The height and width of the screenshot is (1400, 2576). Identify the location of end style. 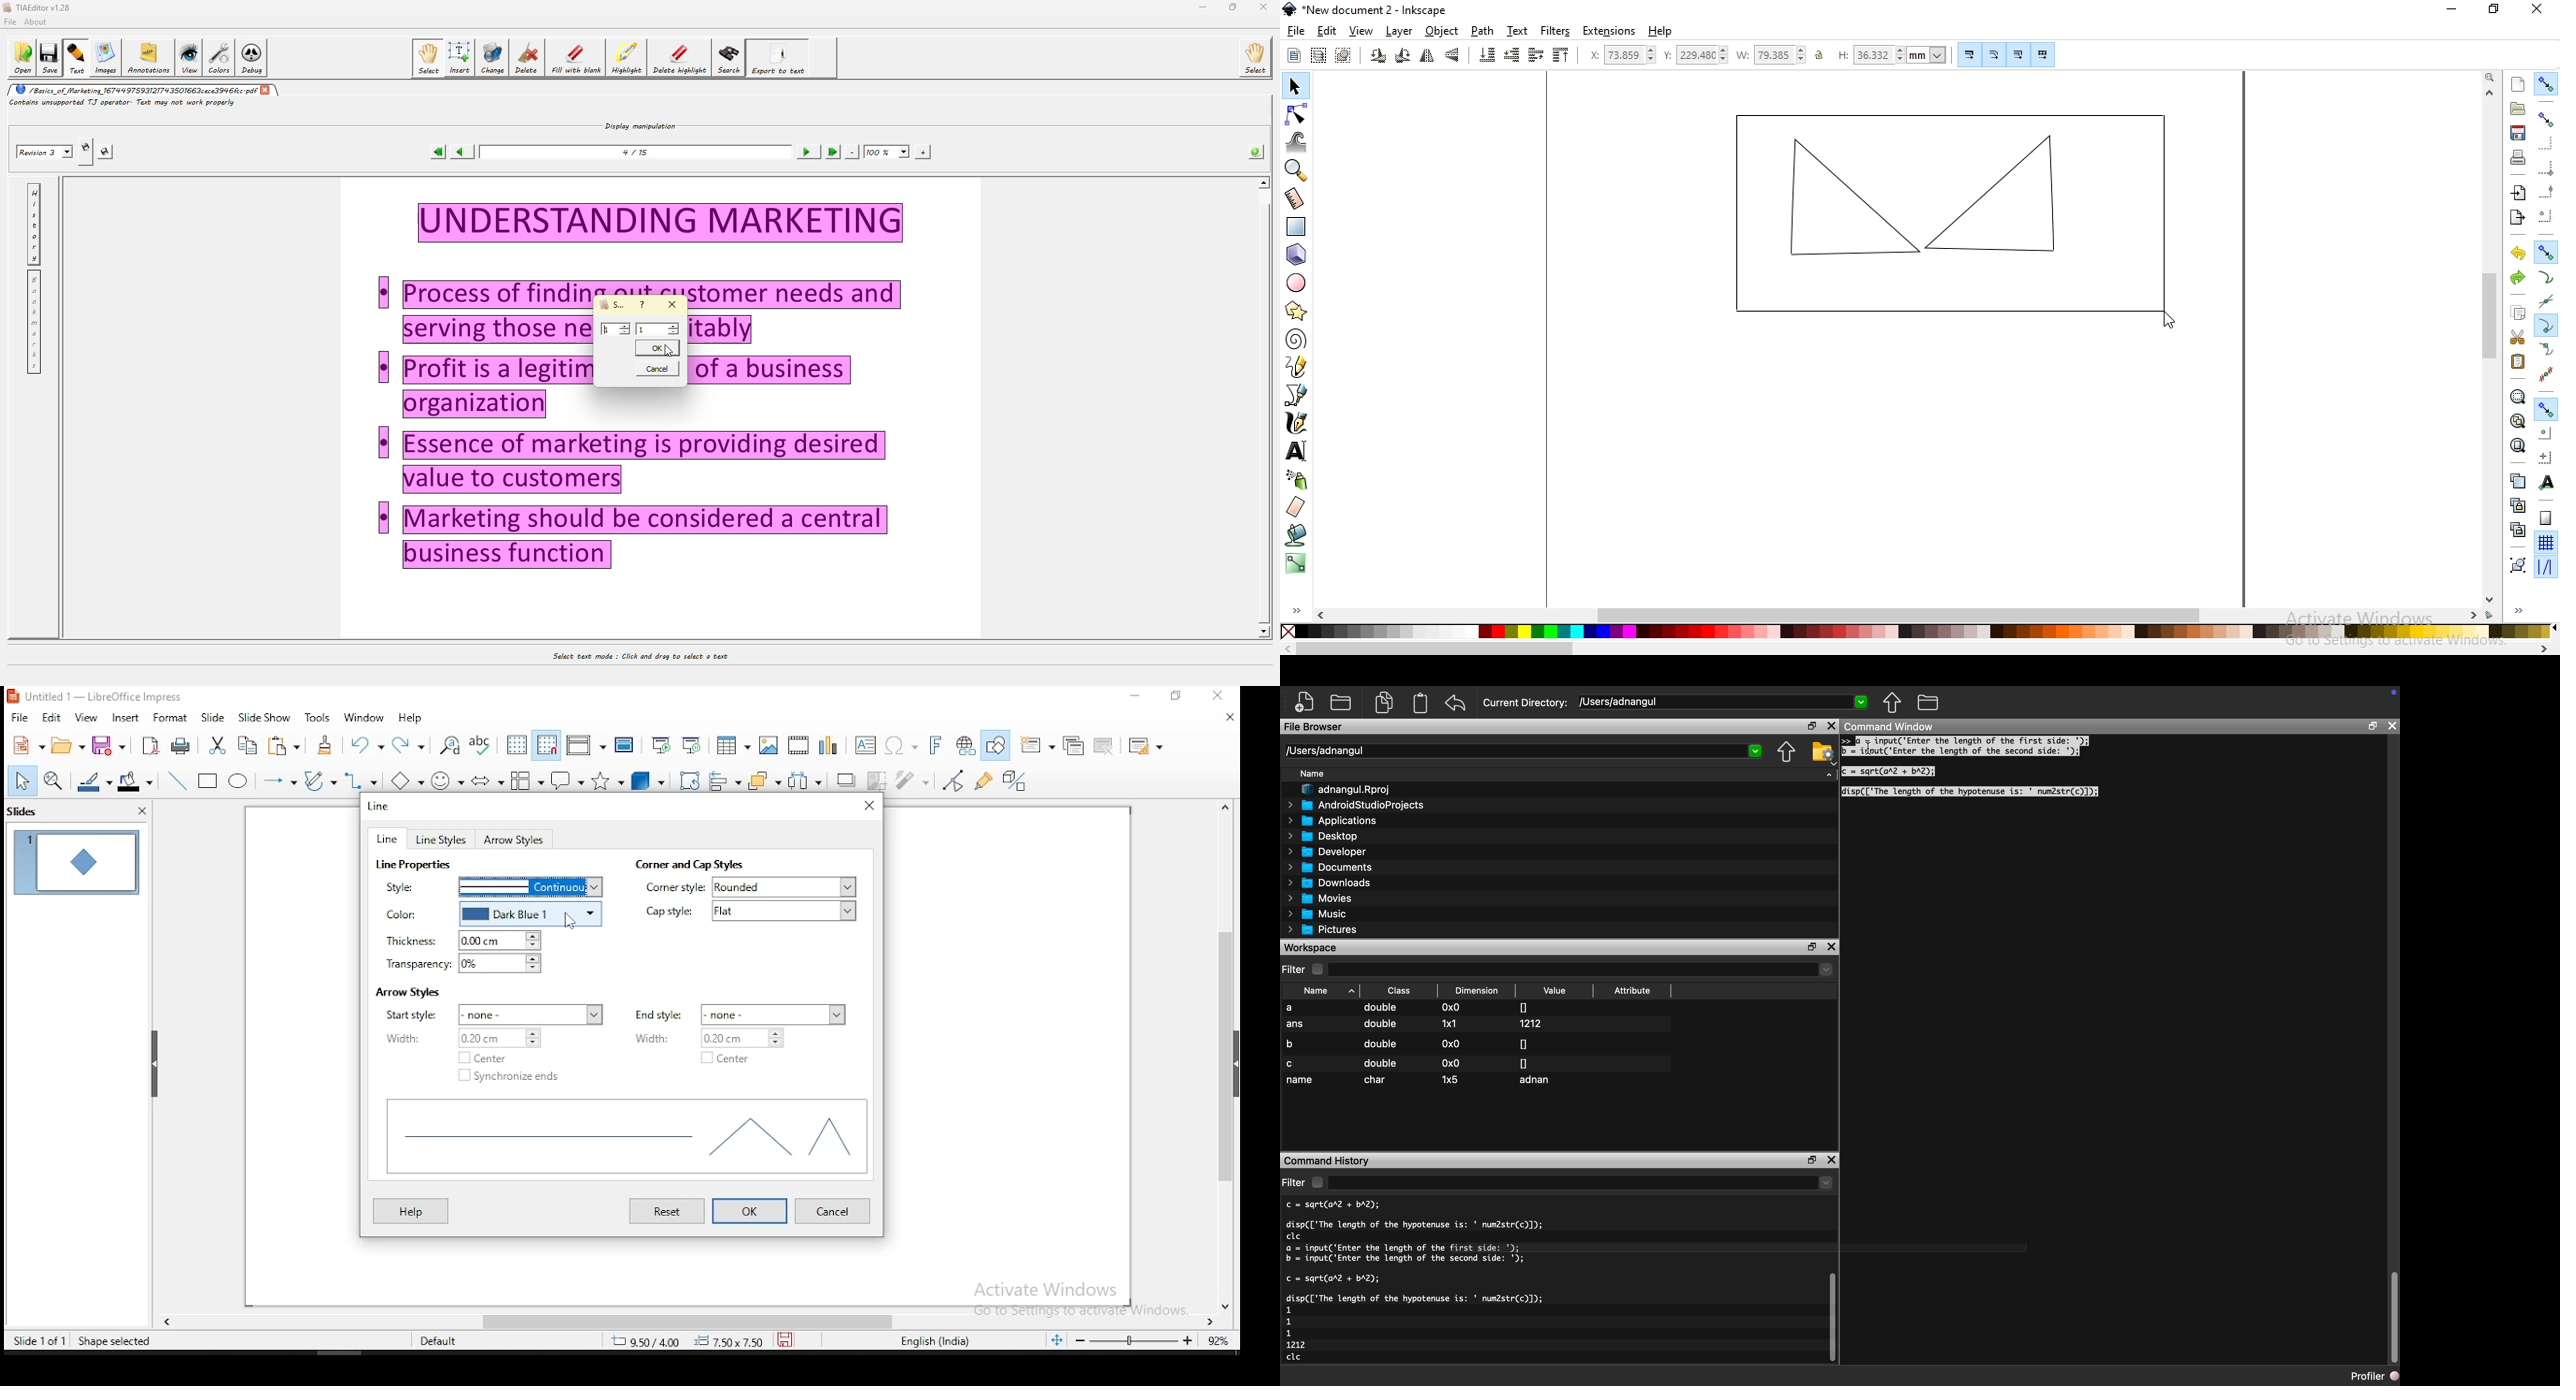
(665, 1014).